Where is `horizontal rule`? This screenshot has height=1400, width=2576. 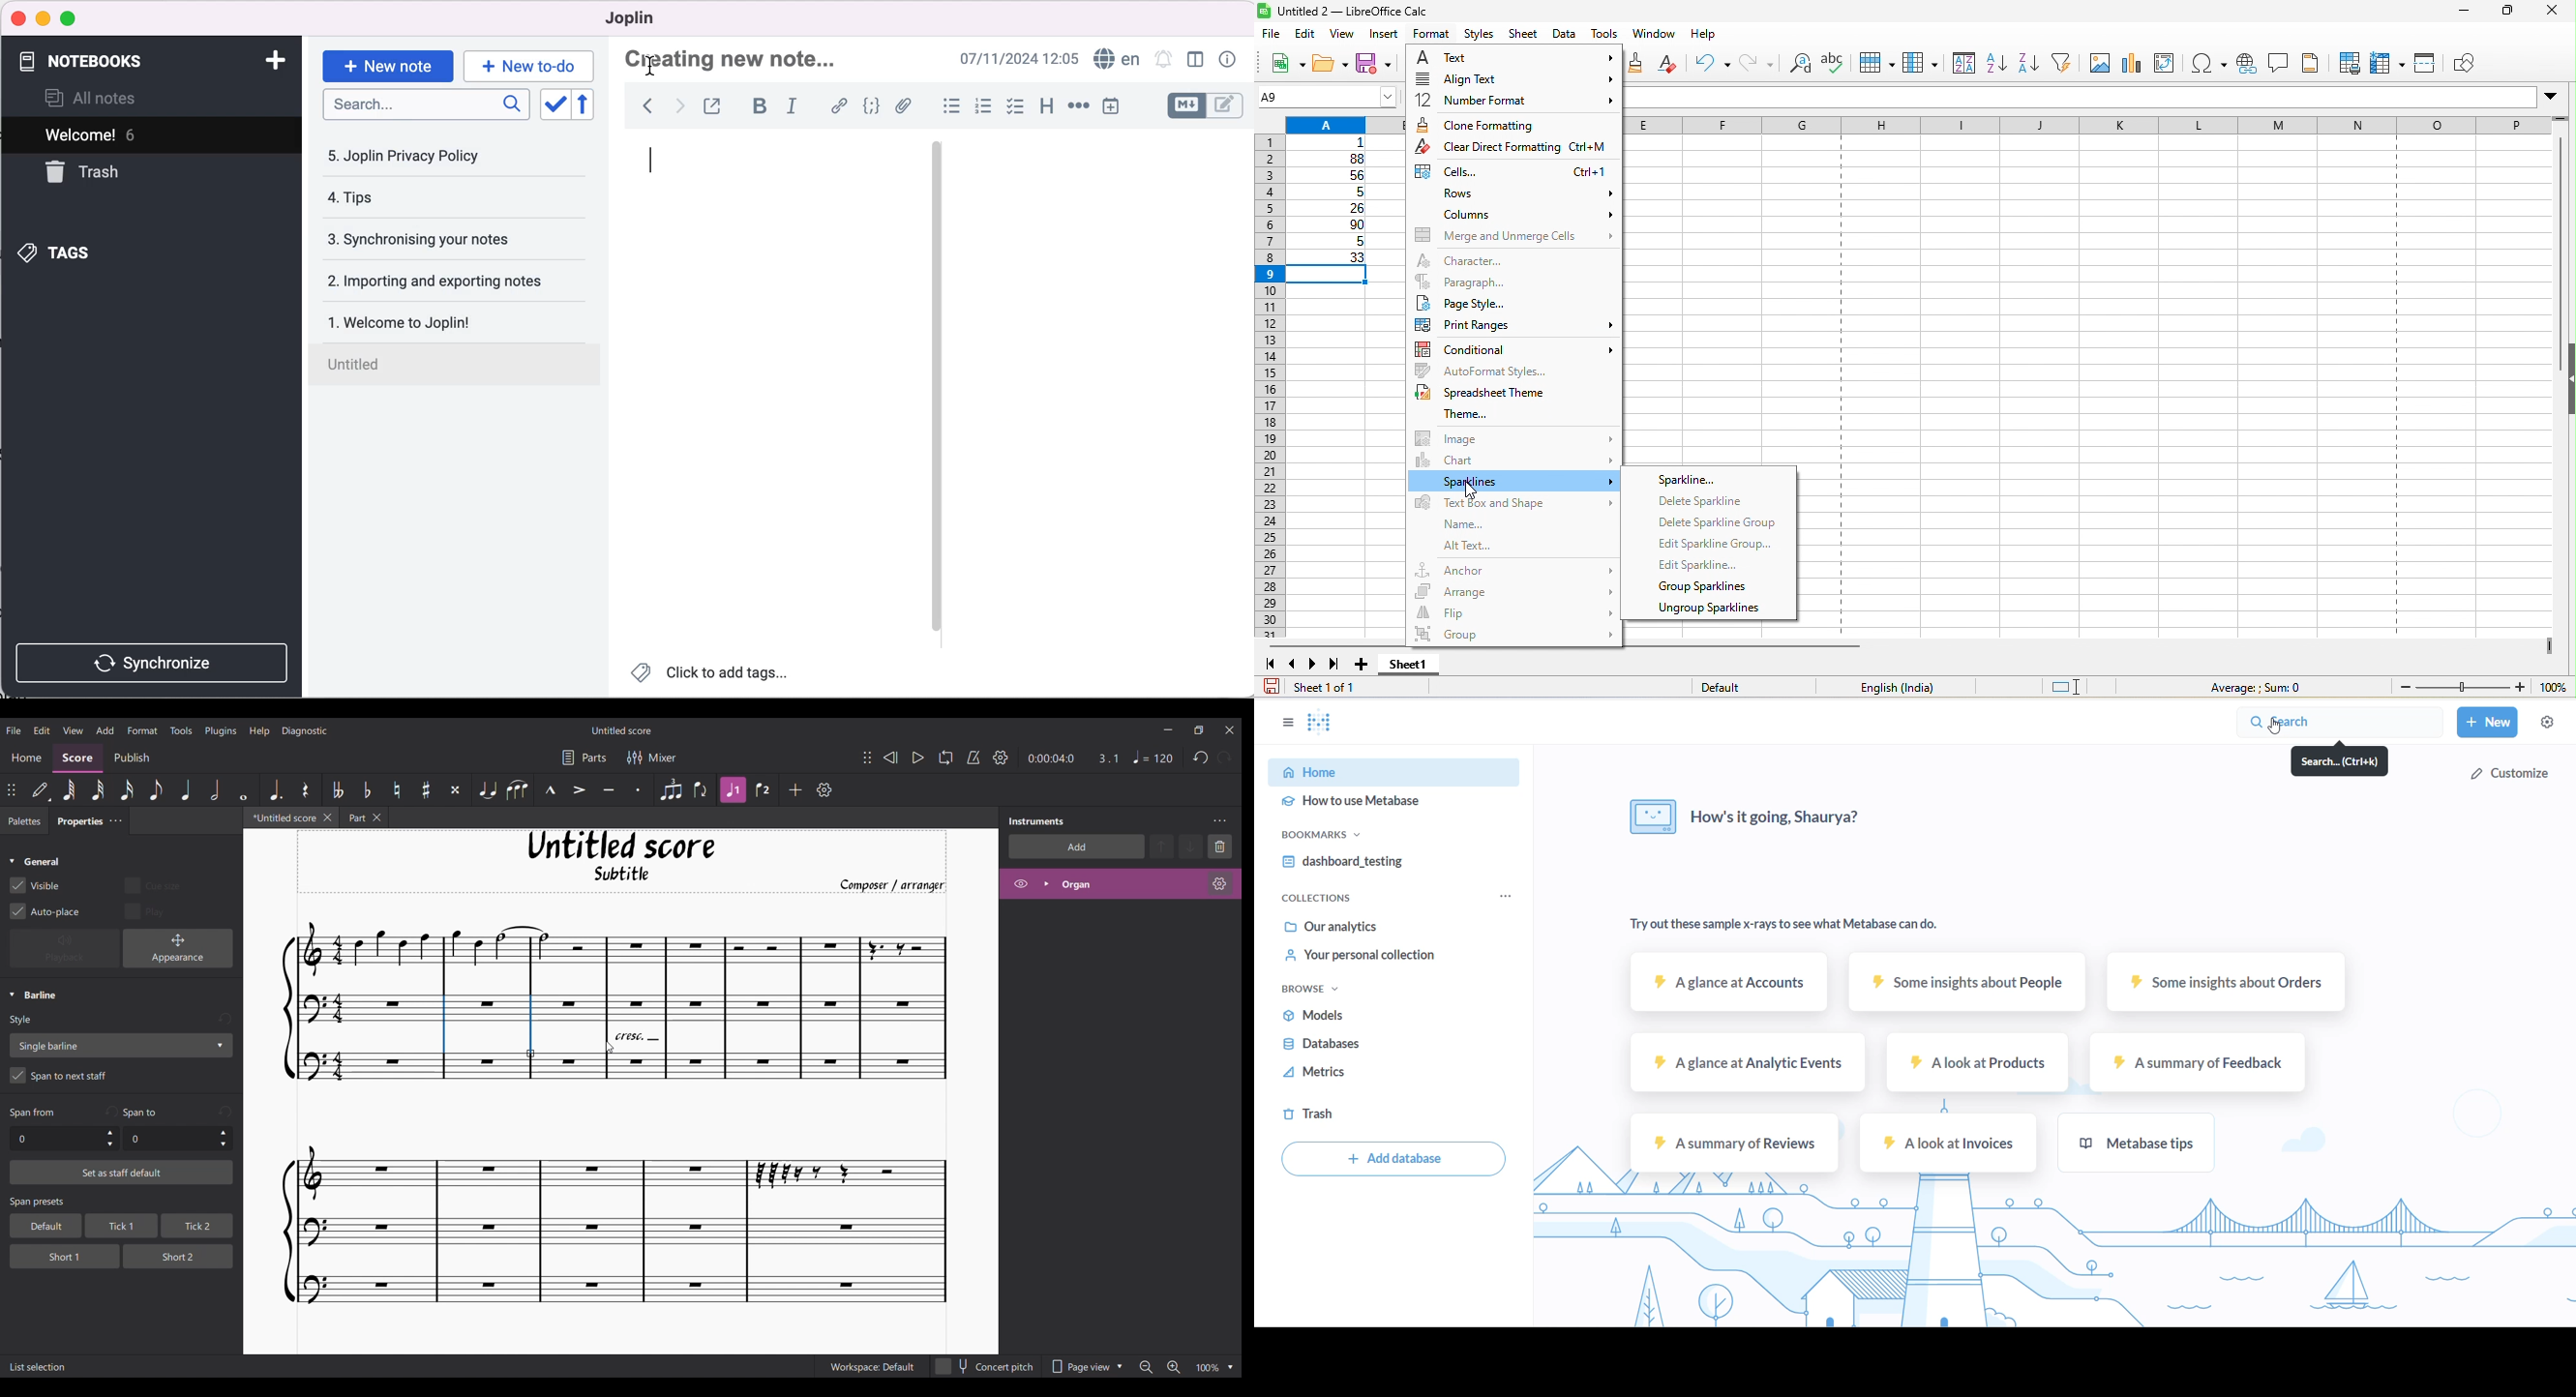
horizontal rule is located at coordinates (1077, 106).